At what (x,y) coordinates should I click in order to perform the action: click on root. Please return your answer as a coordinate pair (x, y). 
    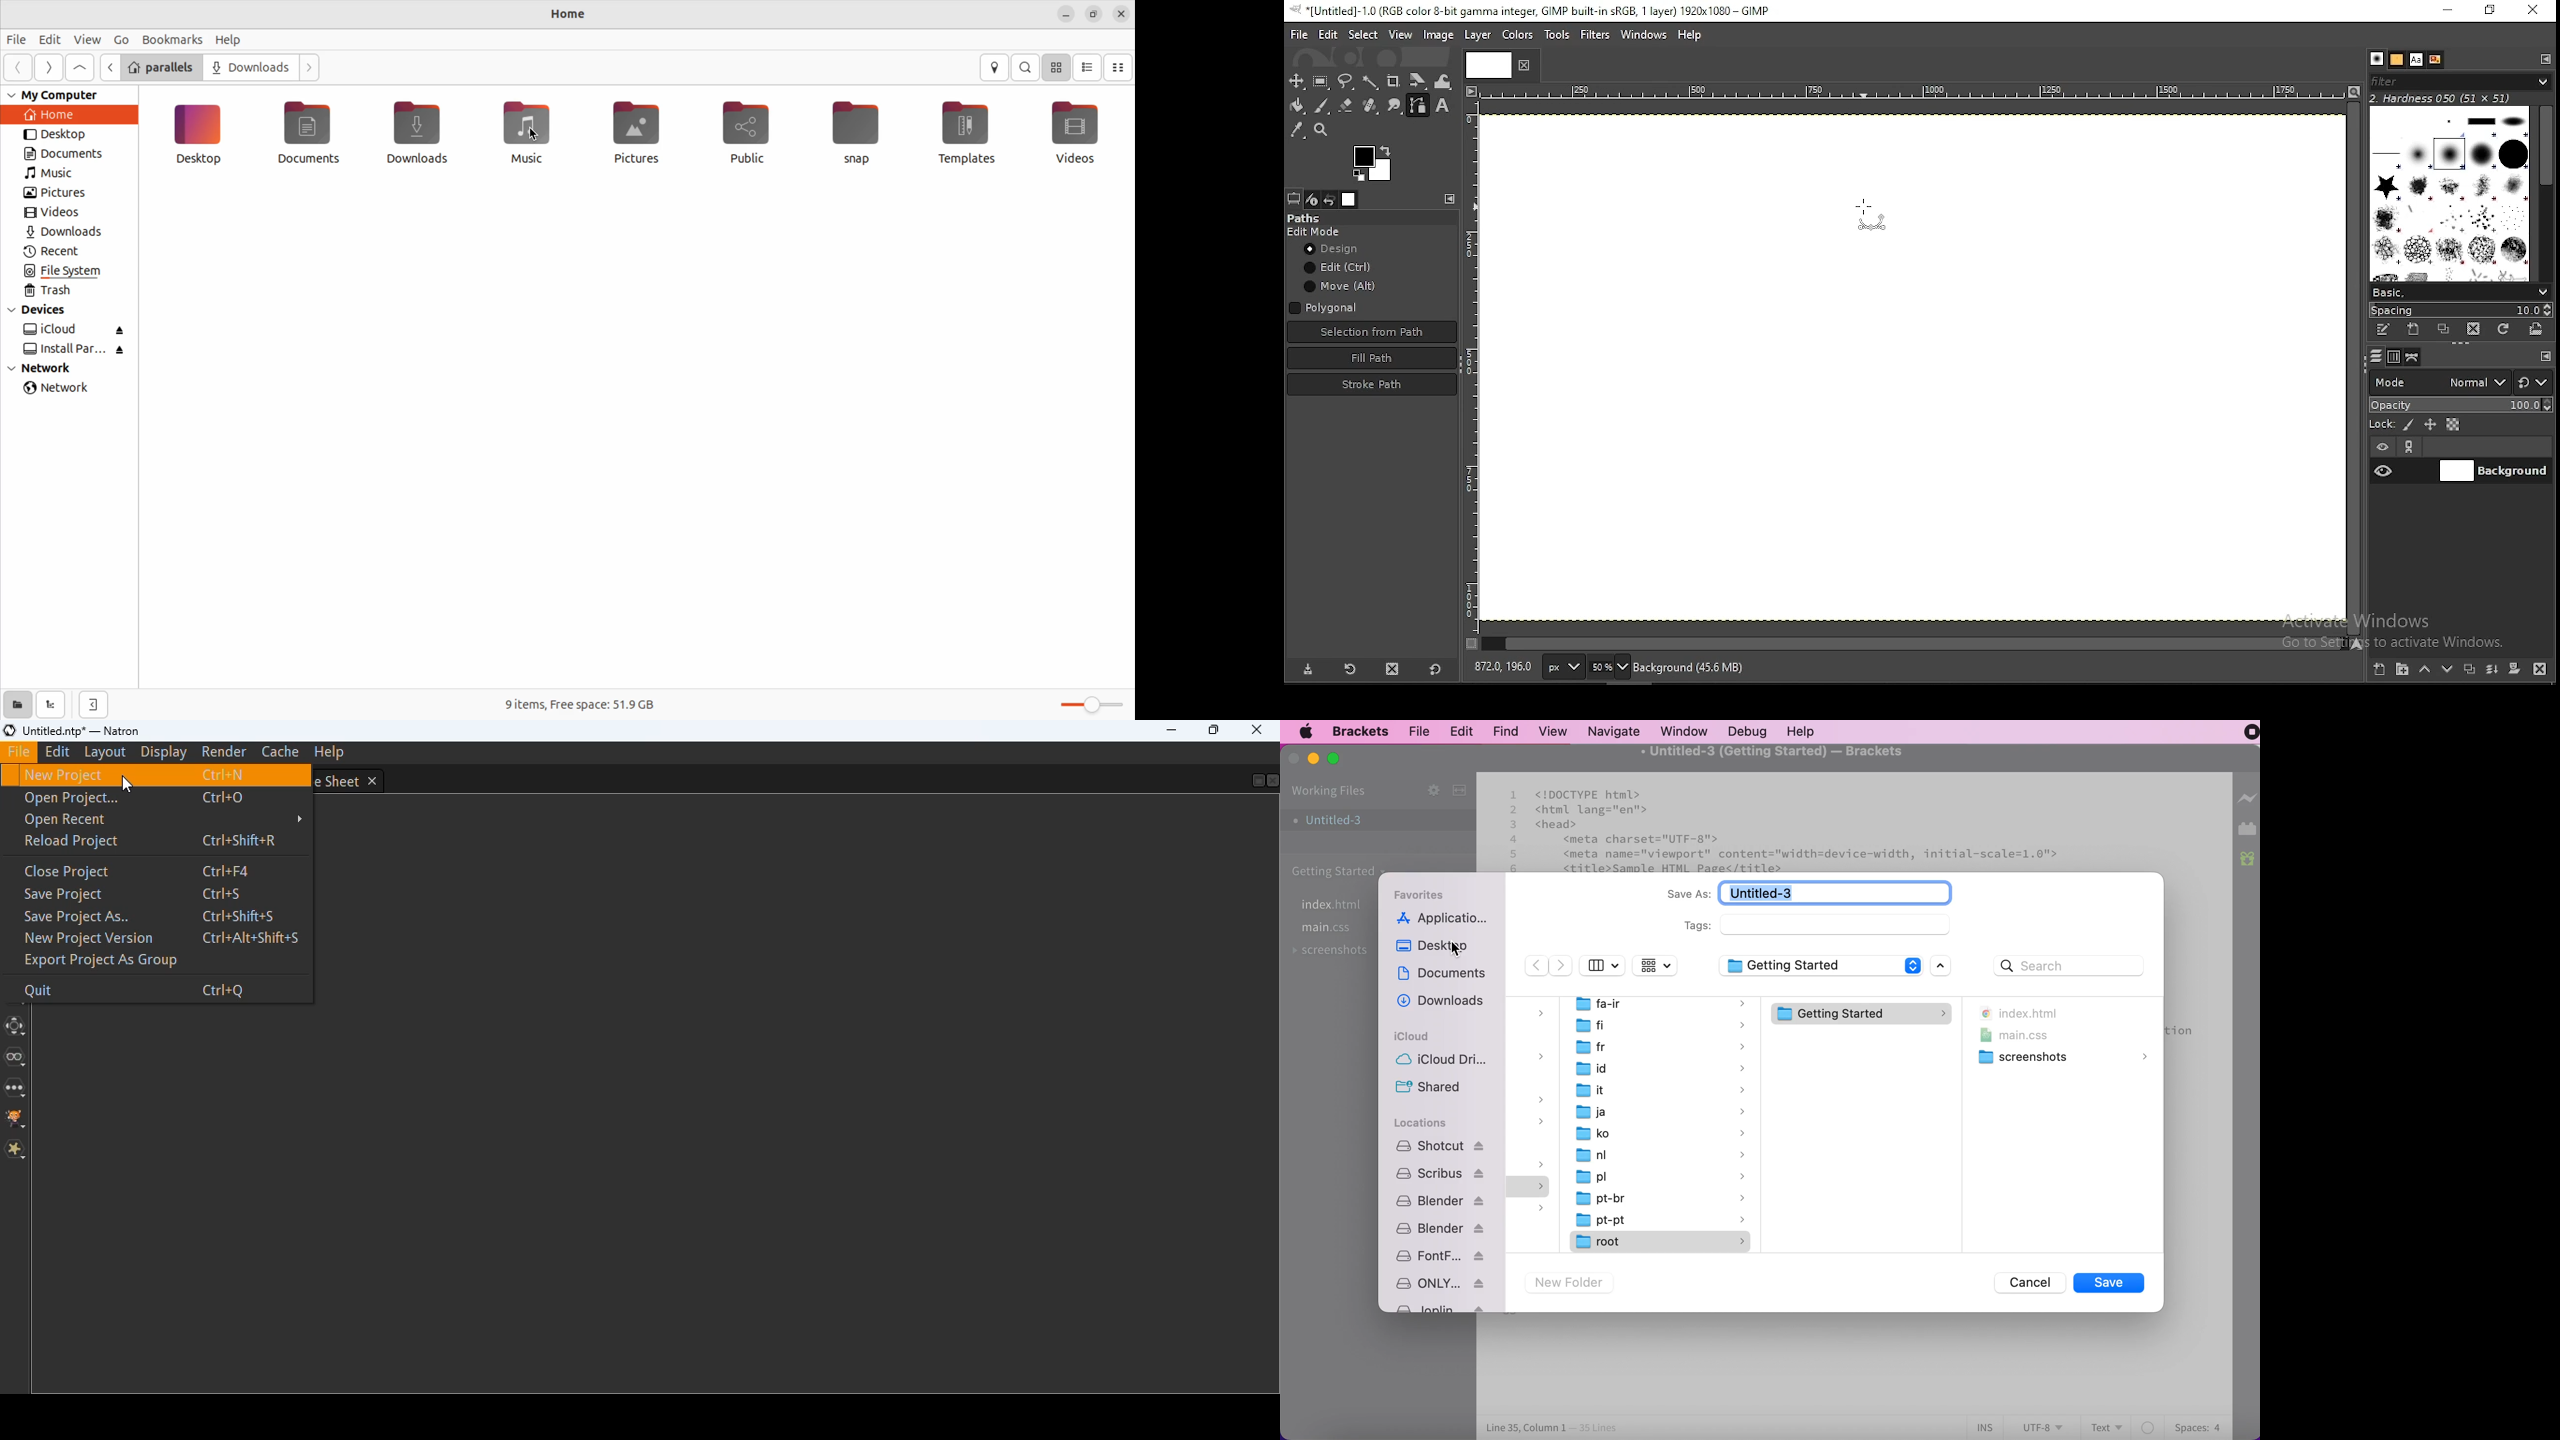
    Looking at the image, I should click on (1661, 1240).